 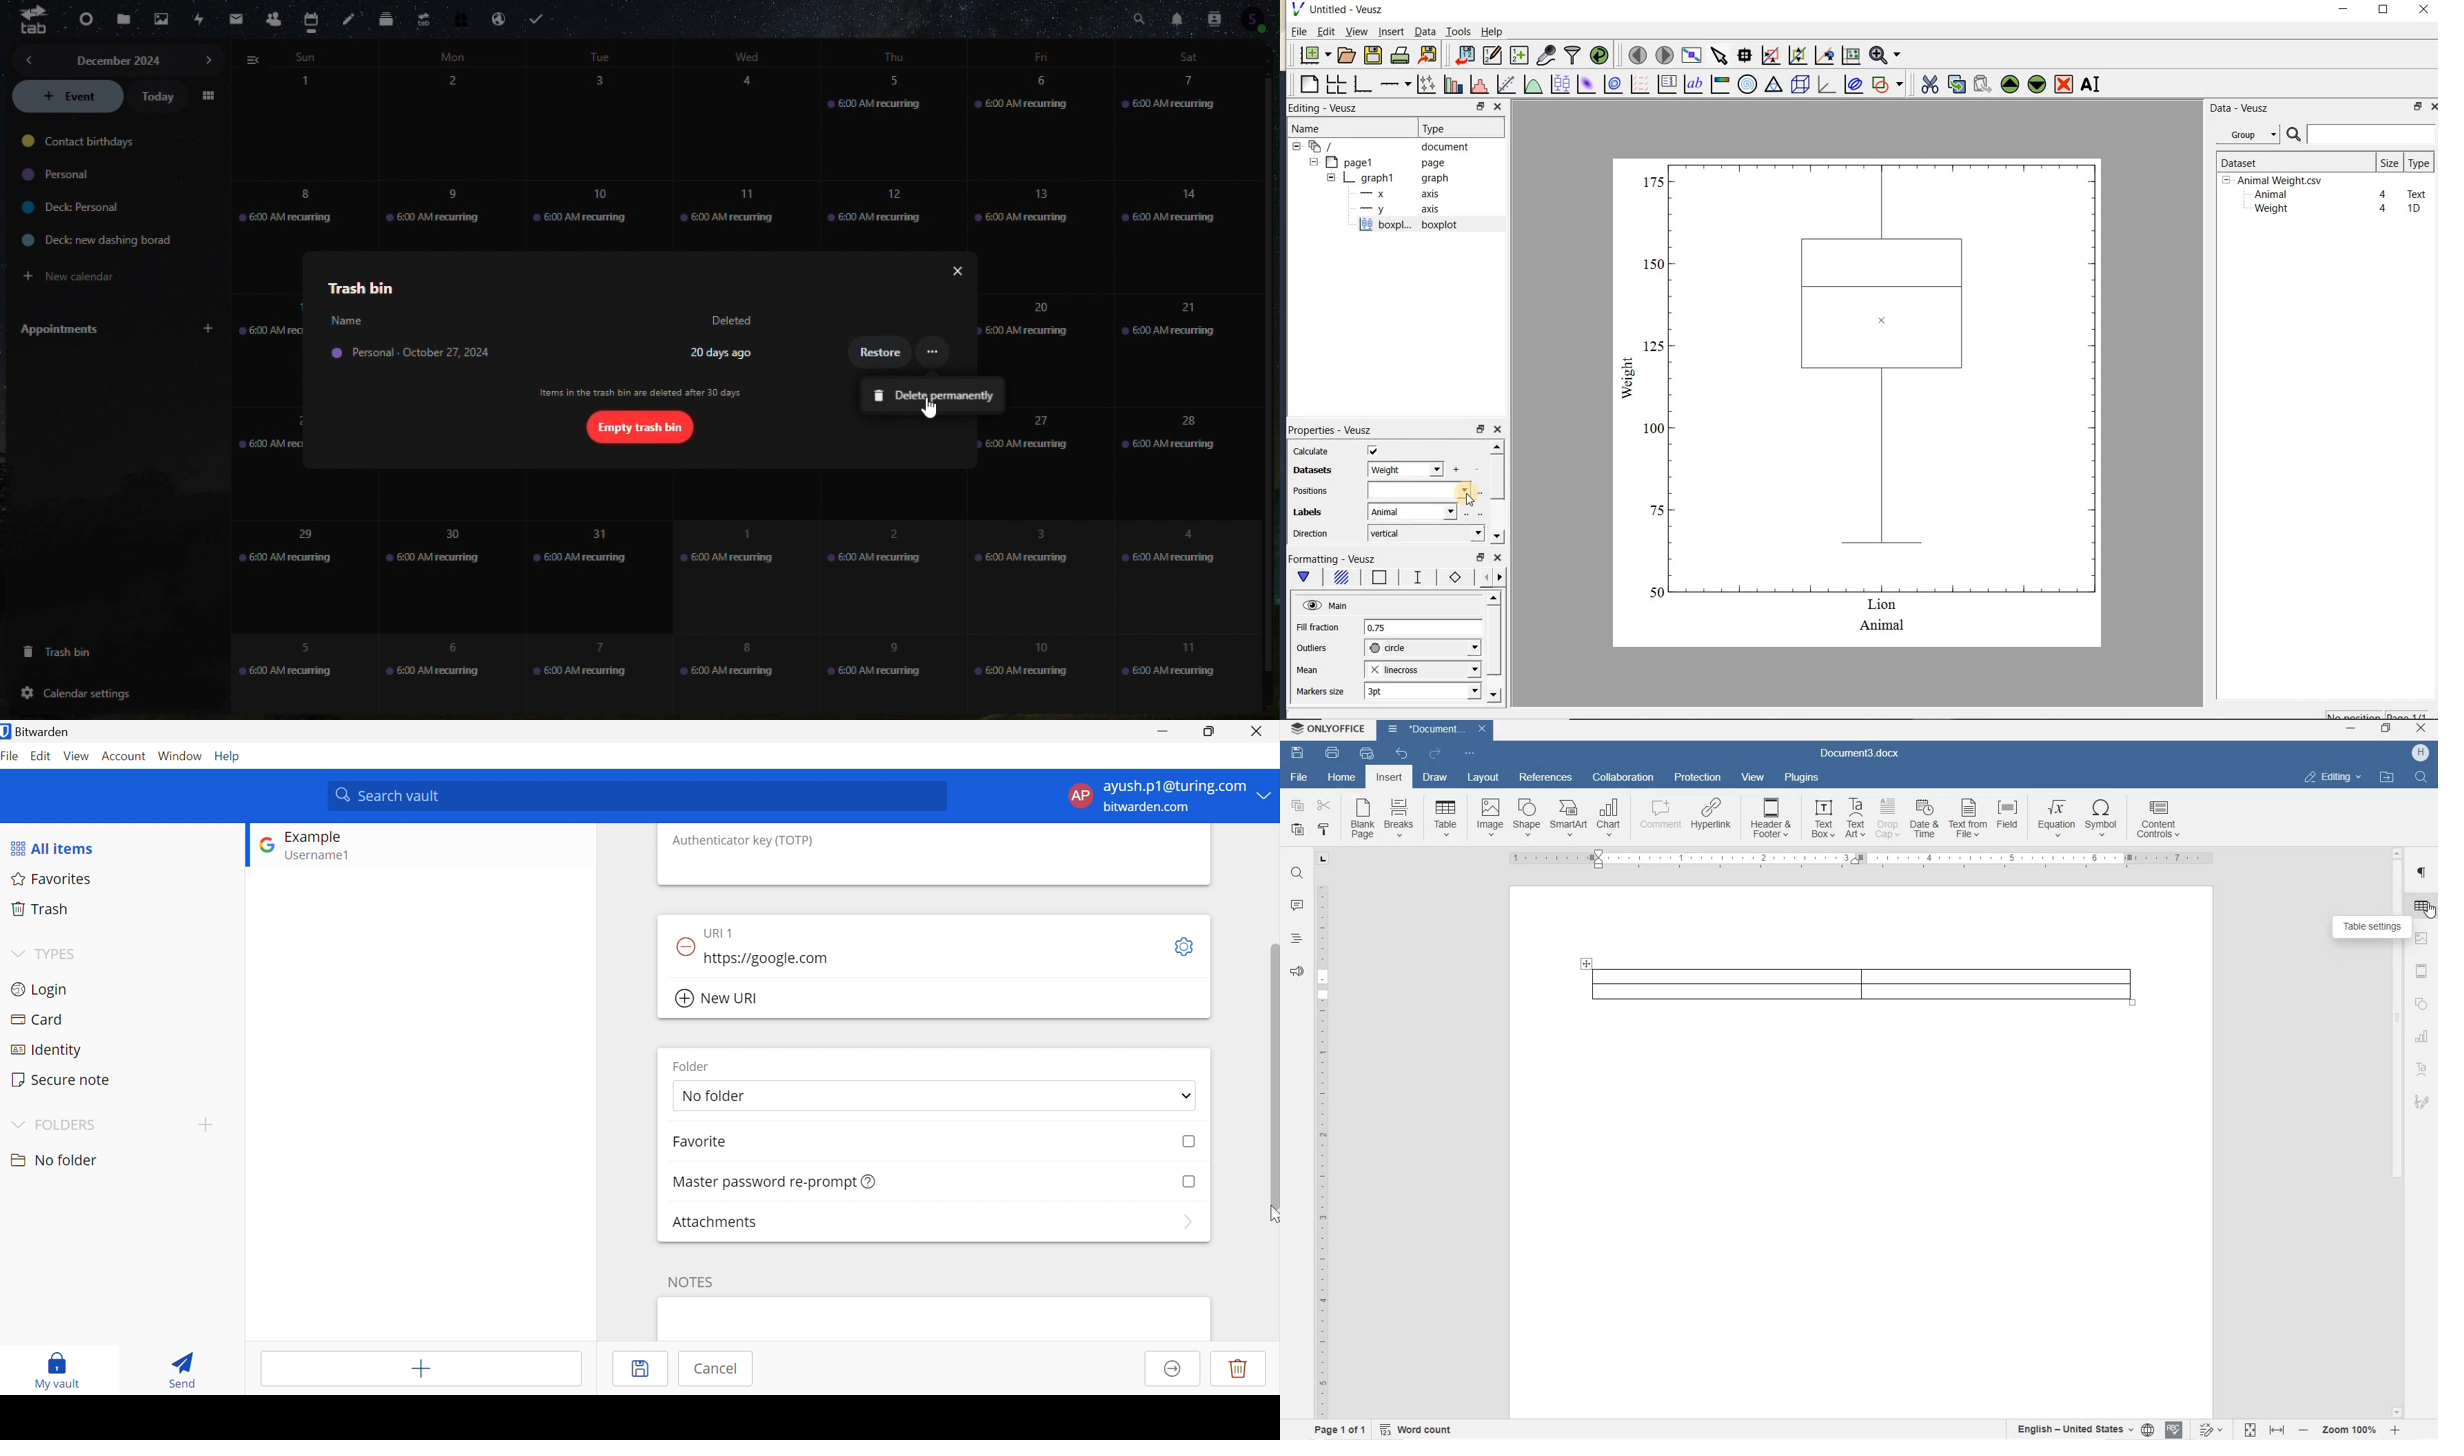 What do you see at coordinates (121, 17) in the screenshot?
I see `files` at bounding box center [121, 17].